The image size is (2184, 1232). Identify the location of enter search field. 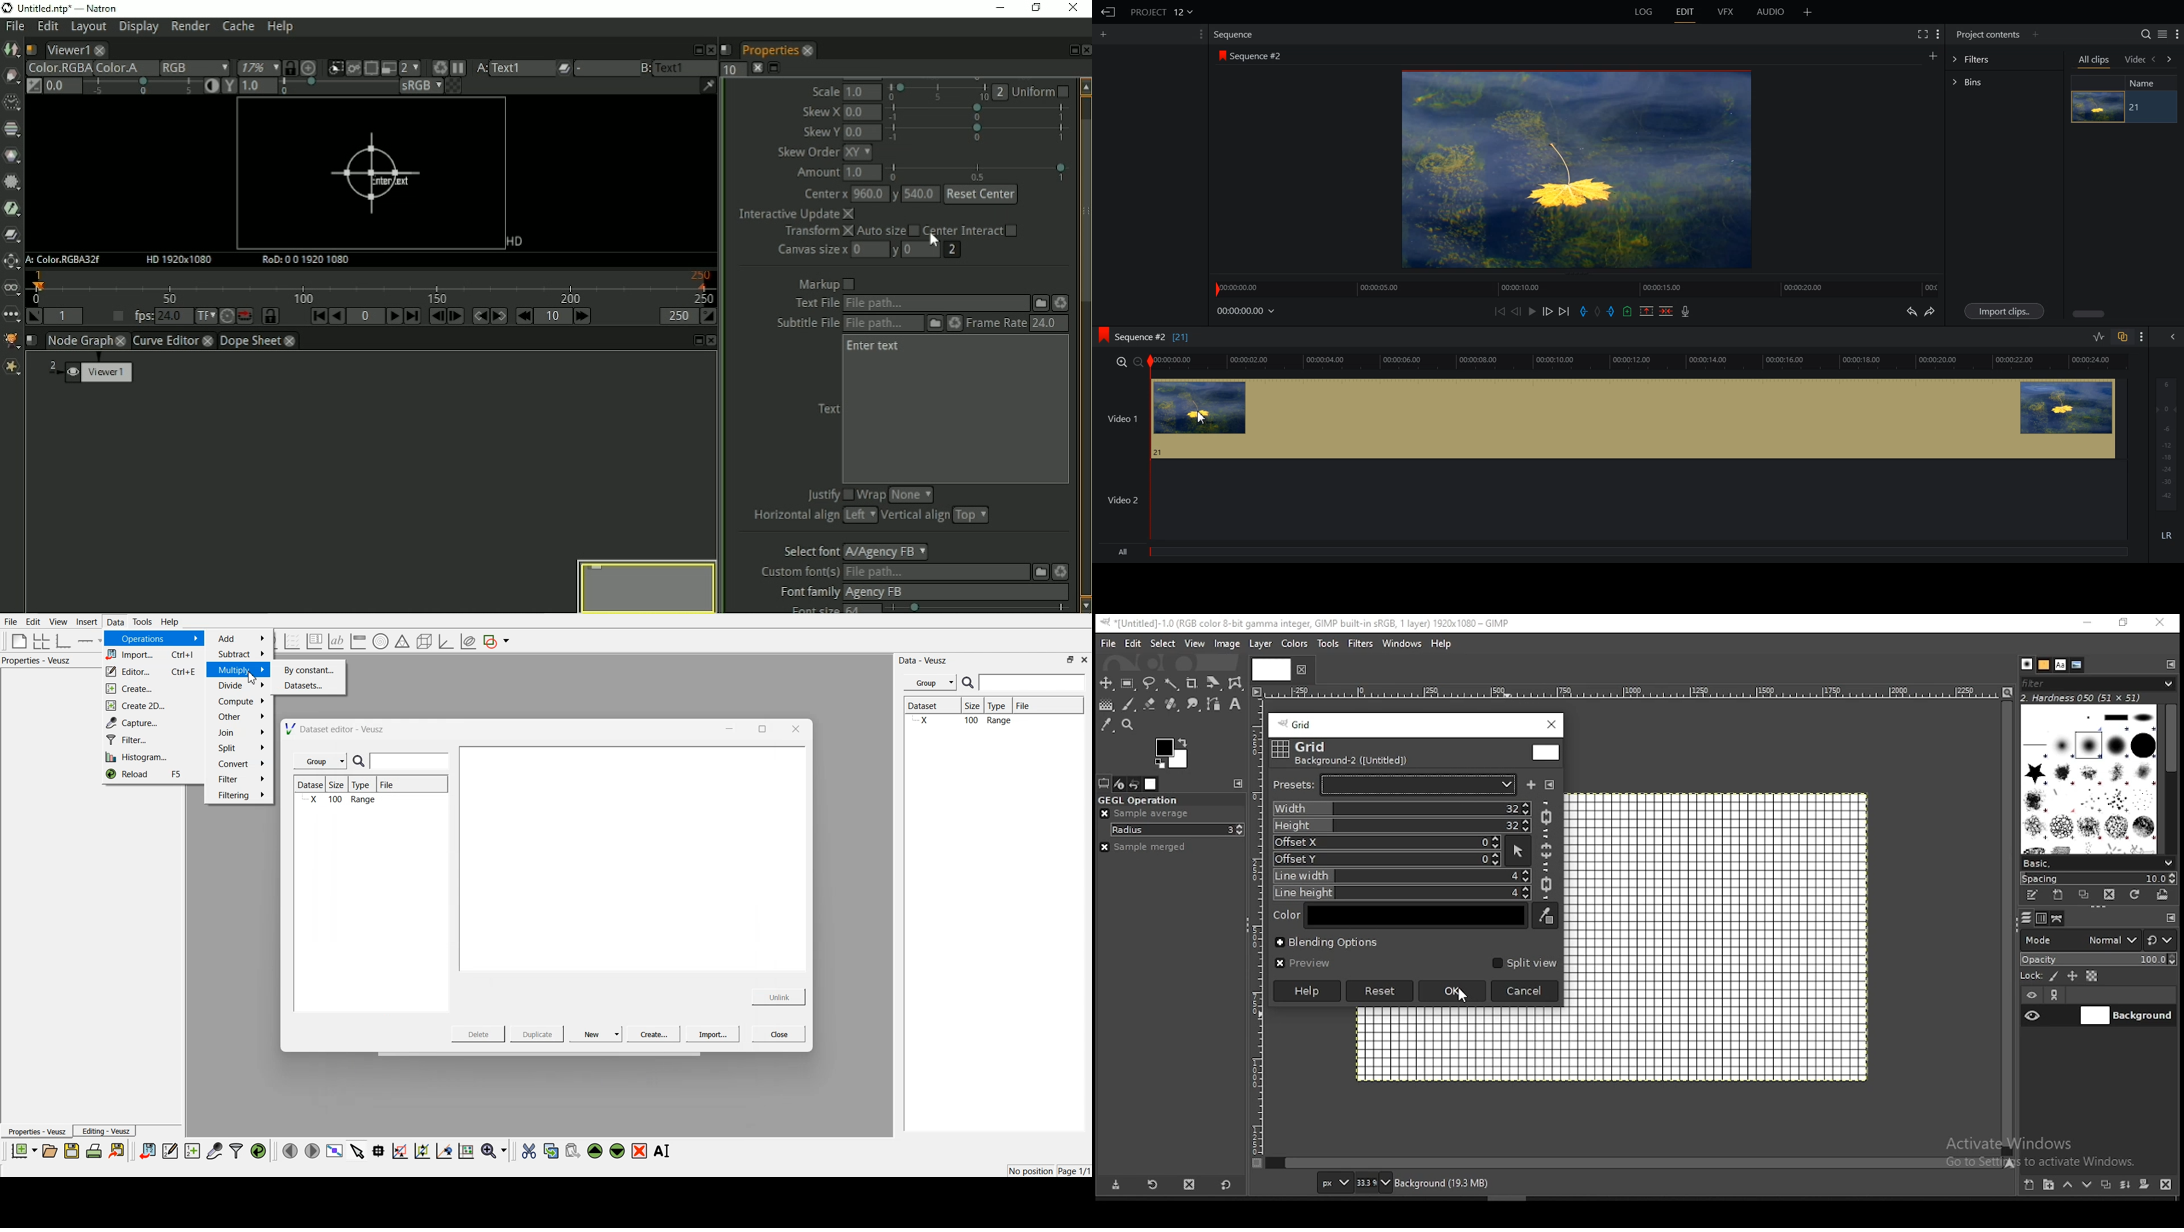
(1033, 683).